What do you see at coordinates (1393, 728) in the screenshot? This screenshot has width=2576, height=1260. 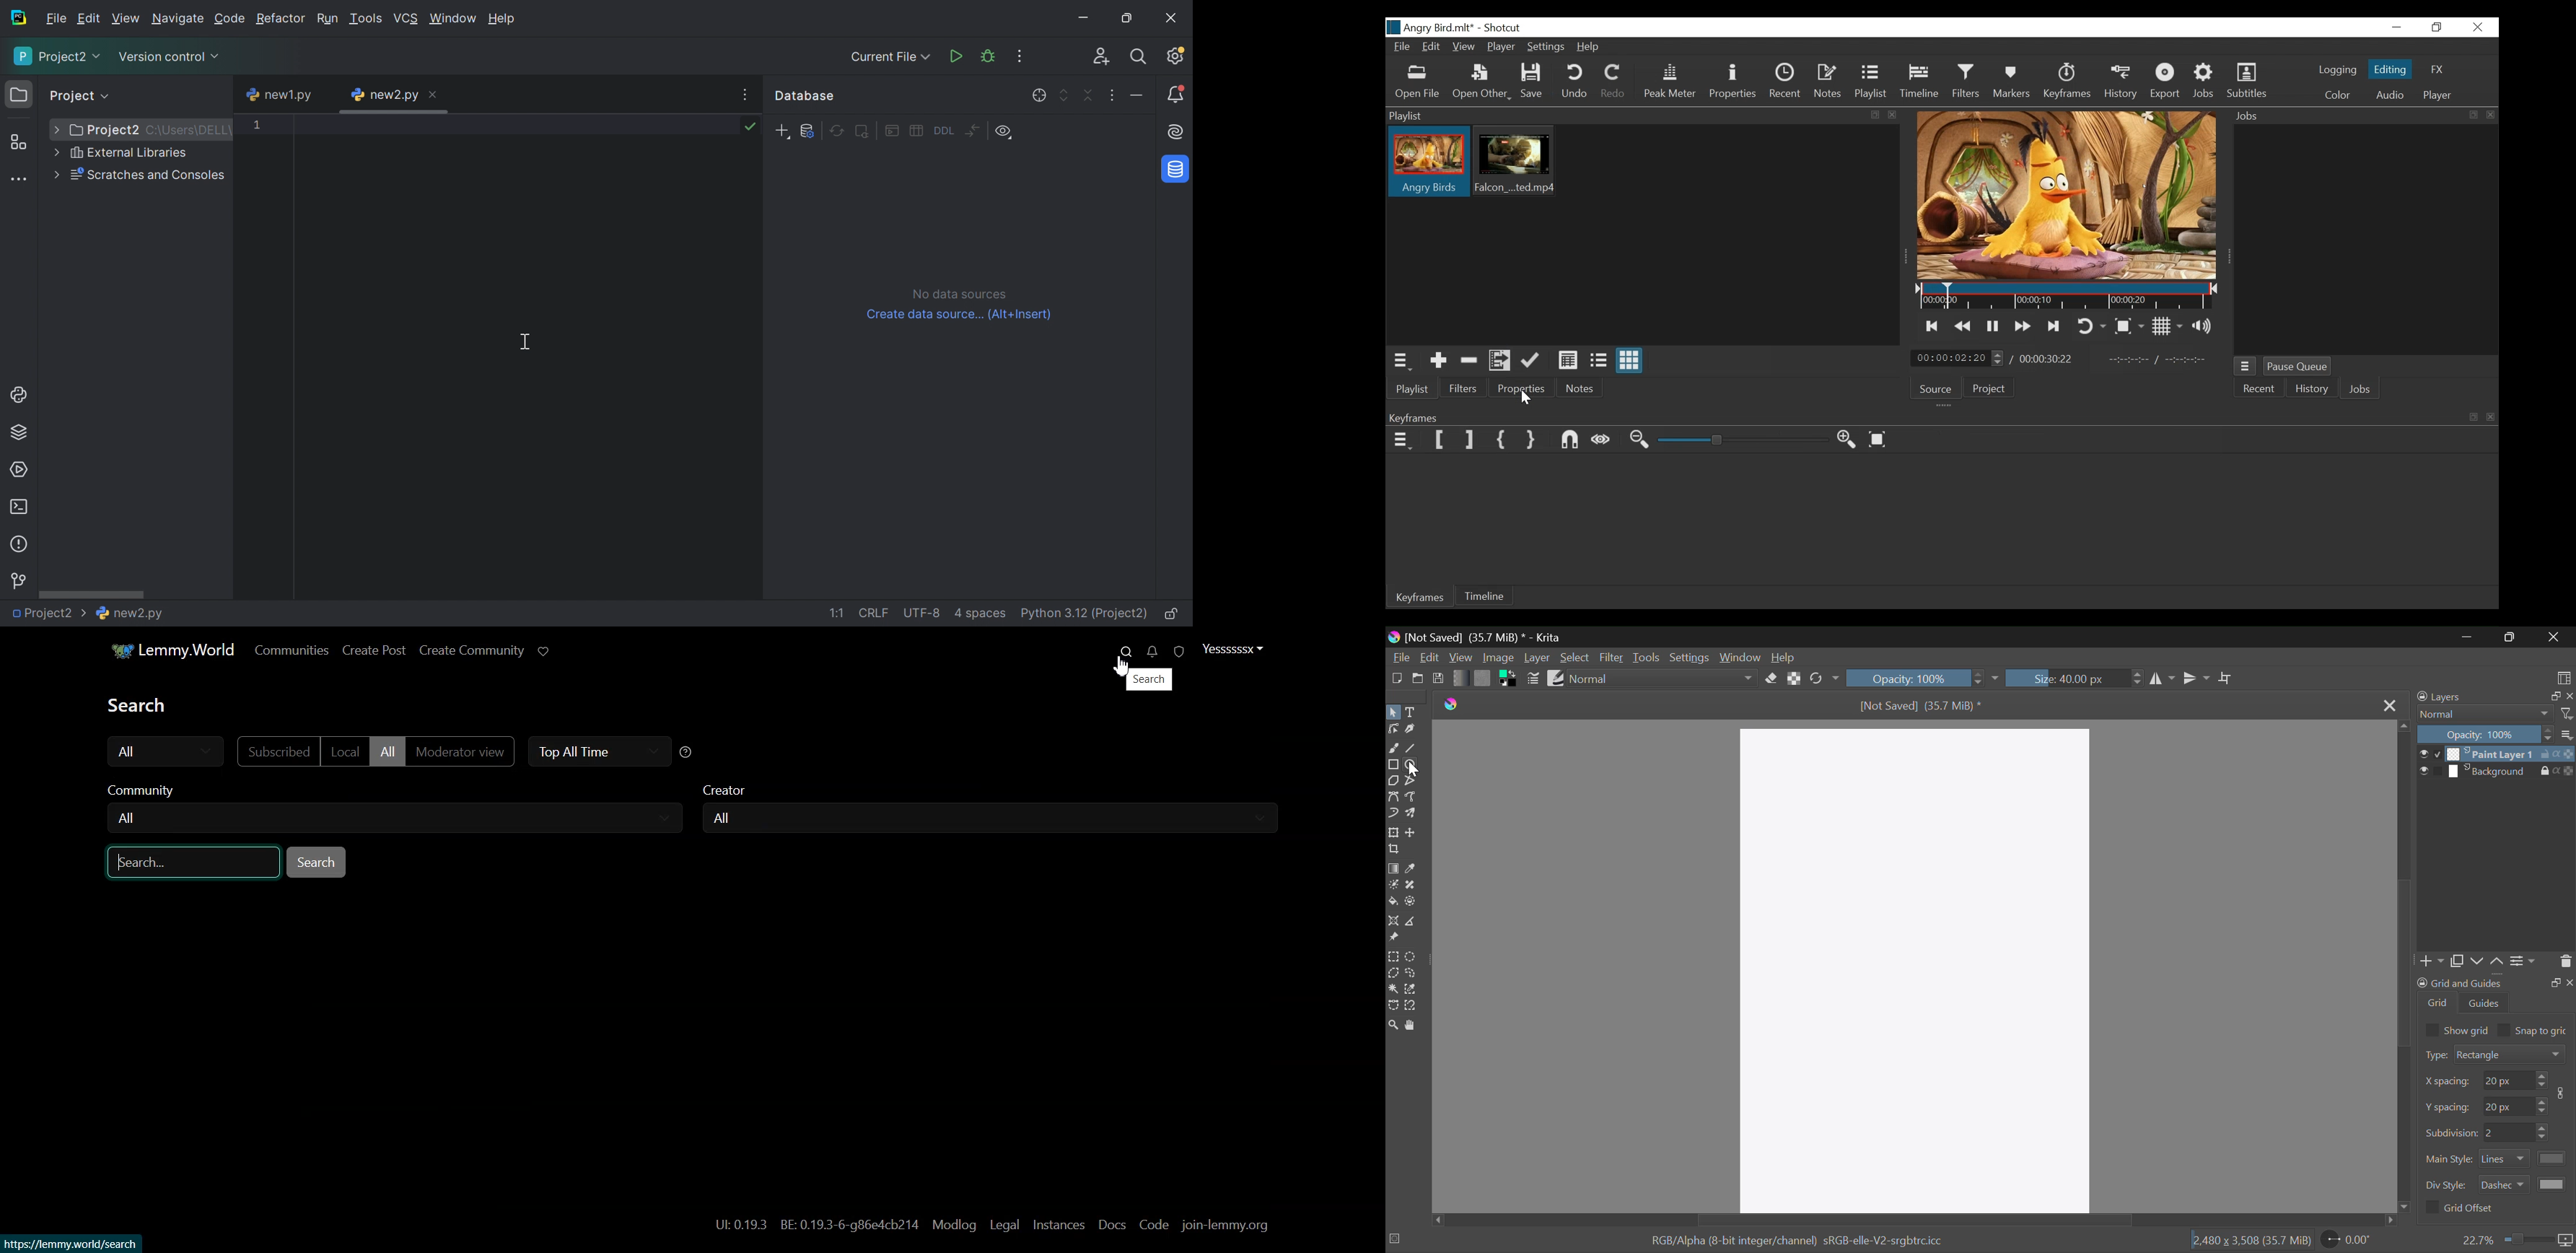 I see `Edit Shapes` at bounding box center [1393, 728].